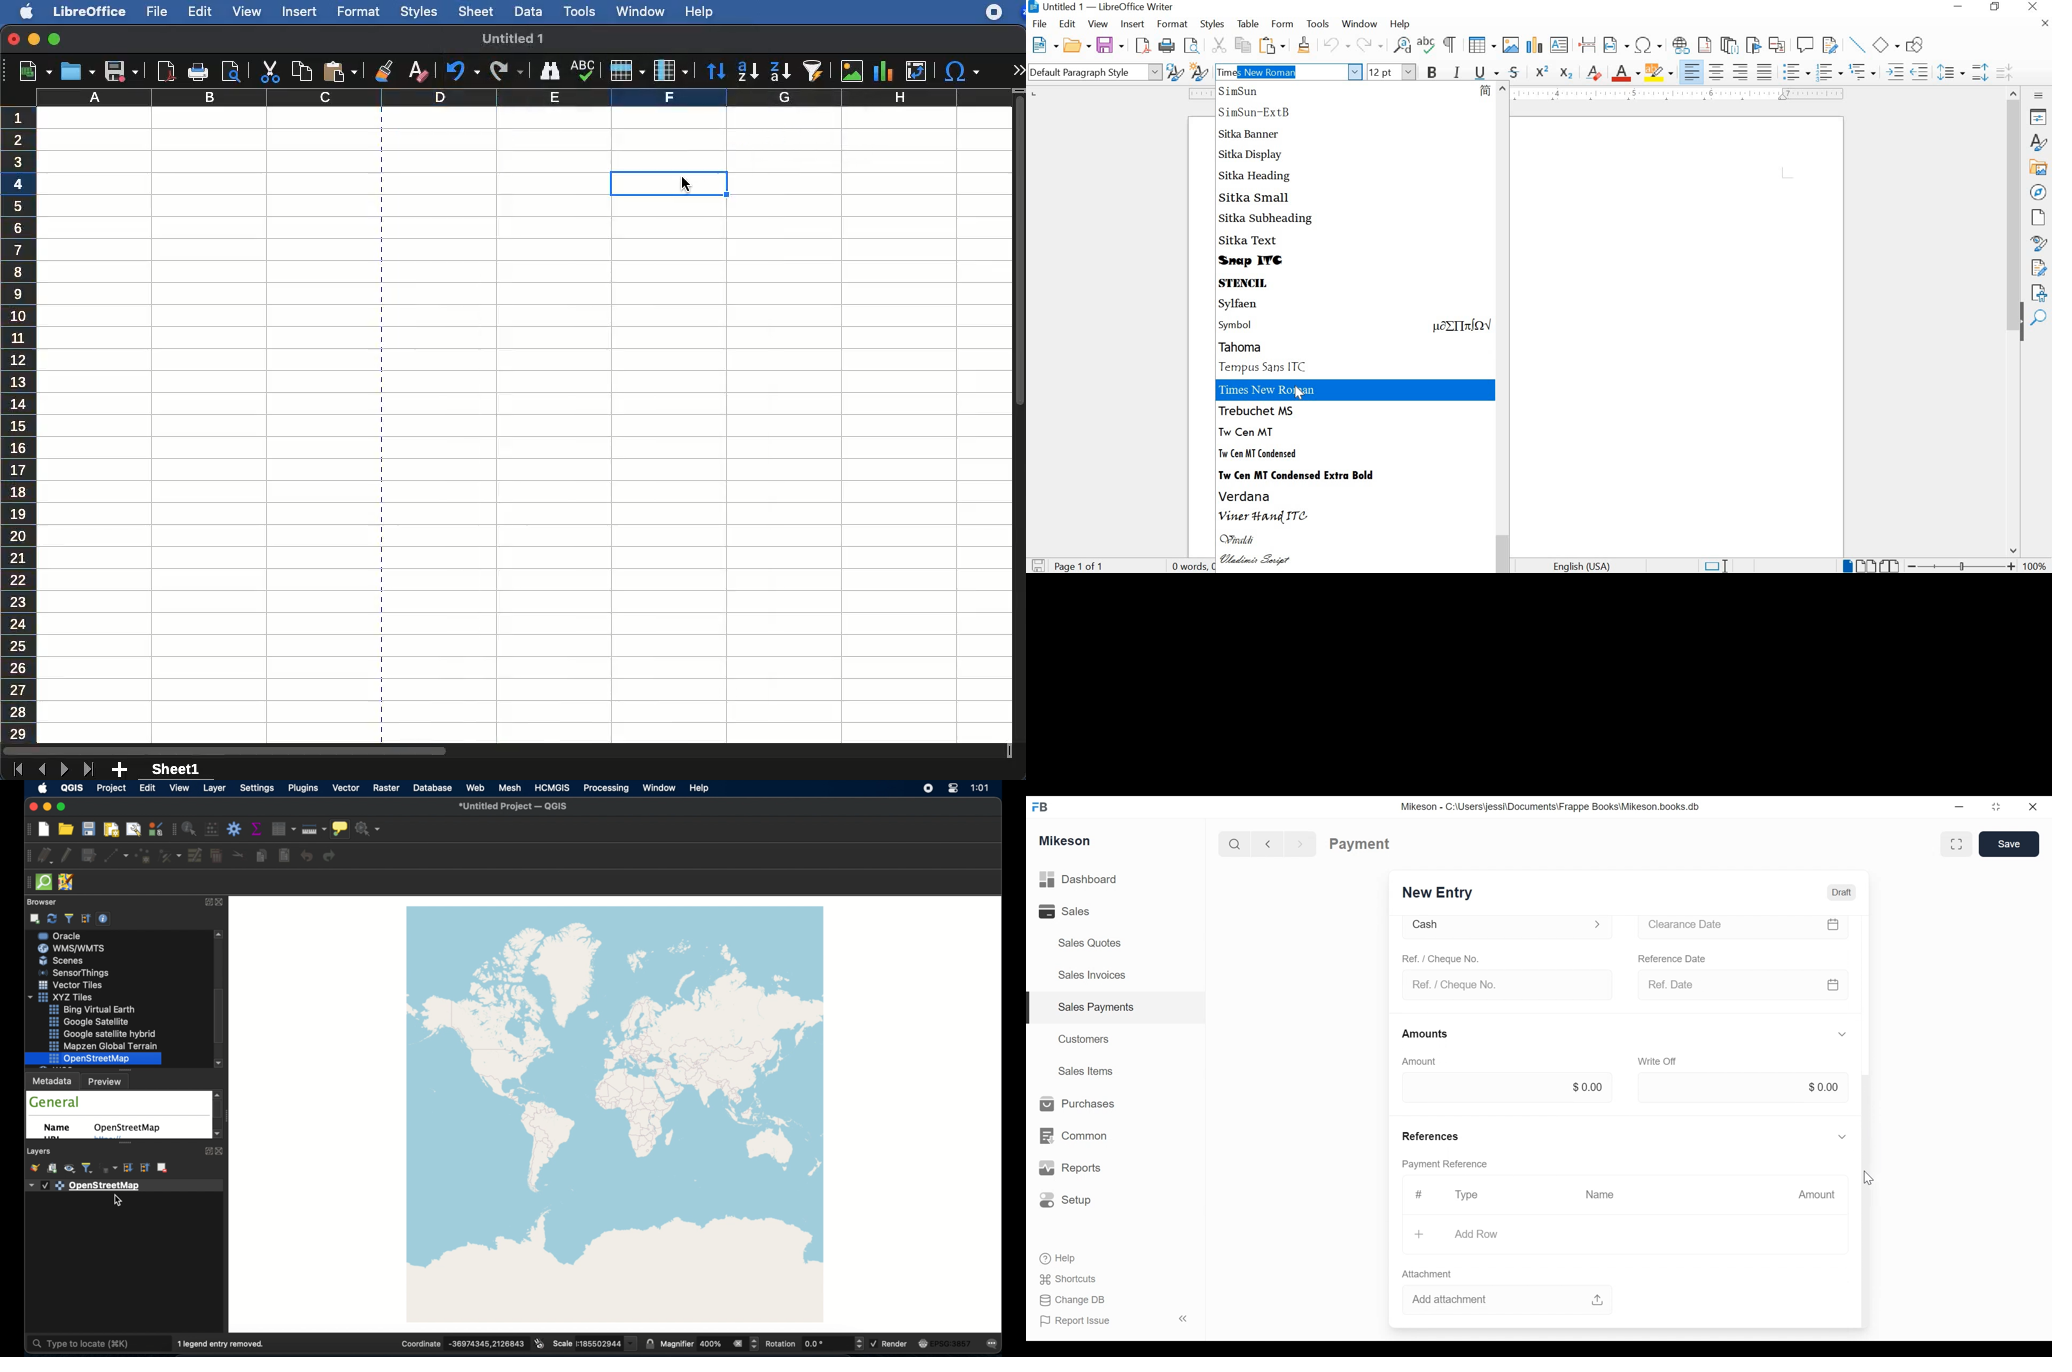 Image resolution: width=2072 pixels, height=1372 pixels. What do you see at coordinates (1869, 1178) in the screenshot?
I see `cursor` at bounding box center [1869, 1178].